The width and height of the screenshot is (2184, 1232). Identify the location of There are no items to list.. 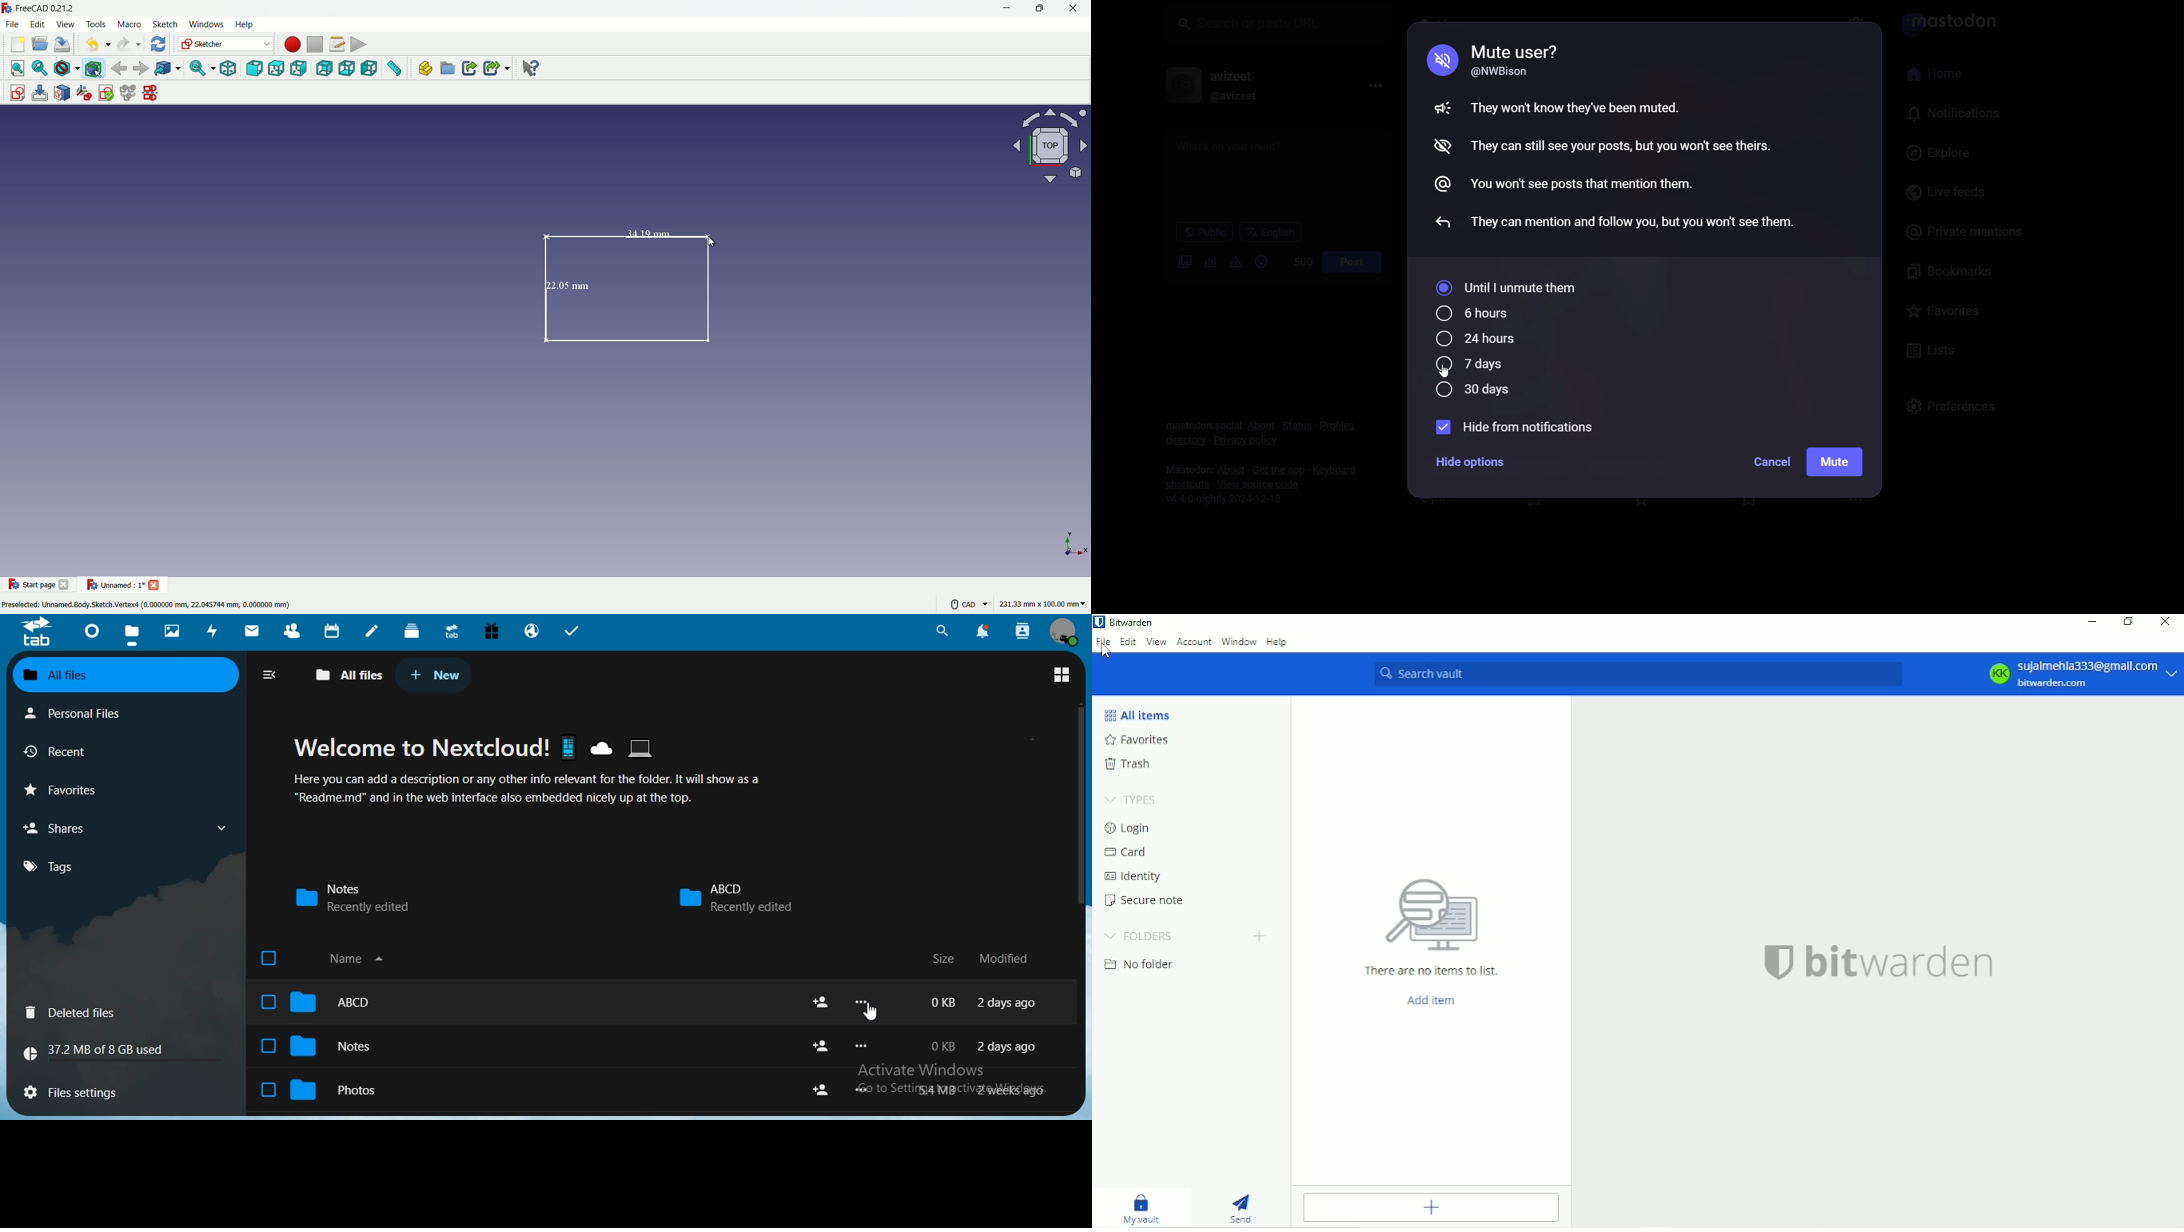
(1429, 924).